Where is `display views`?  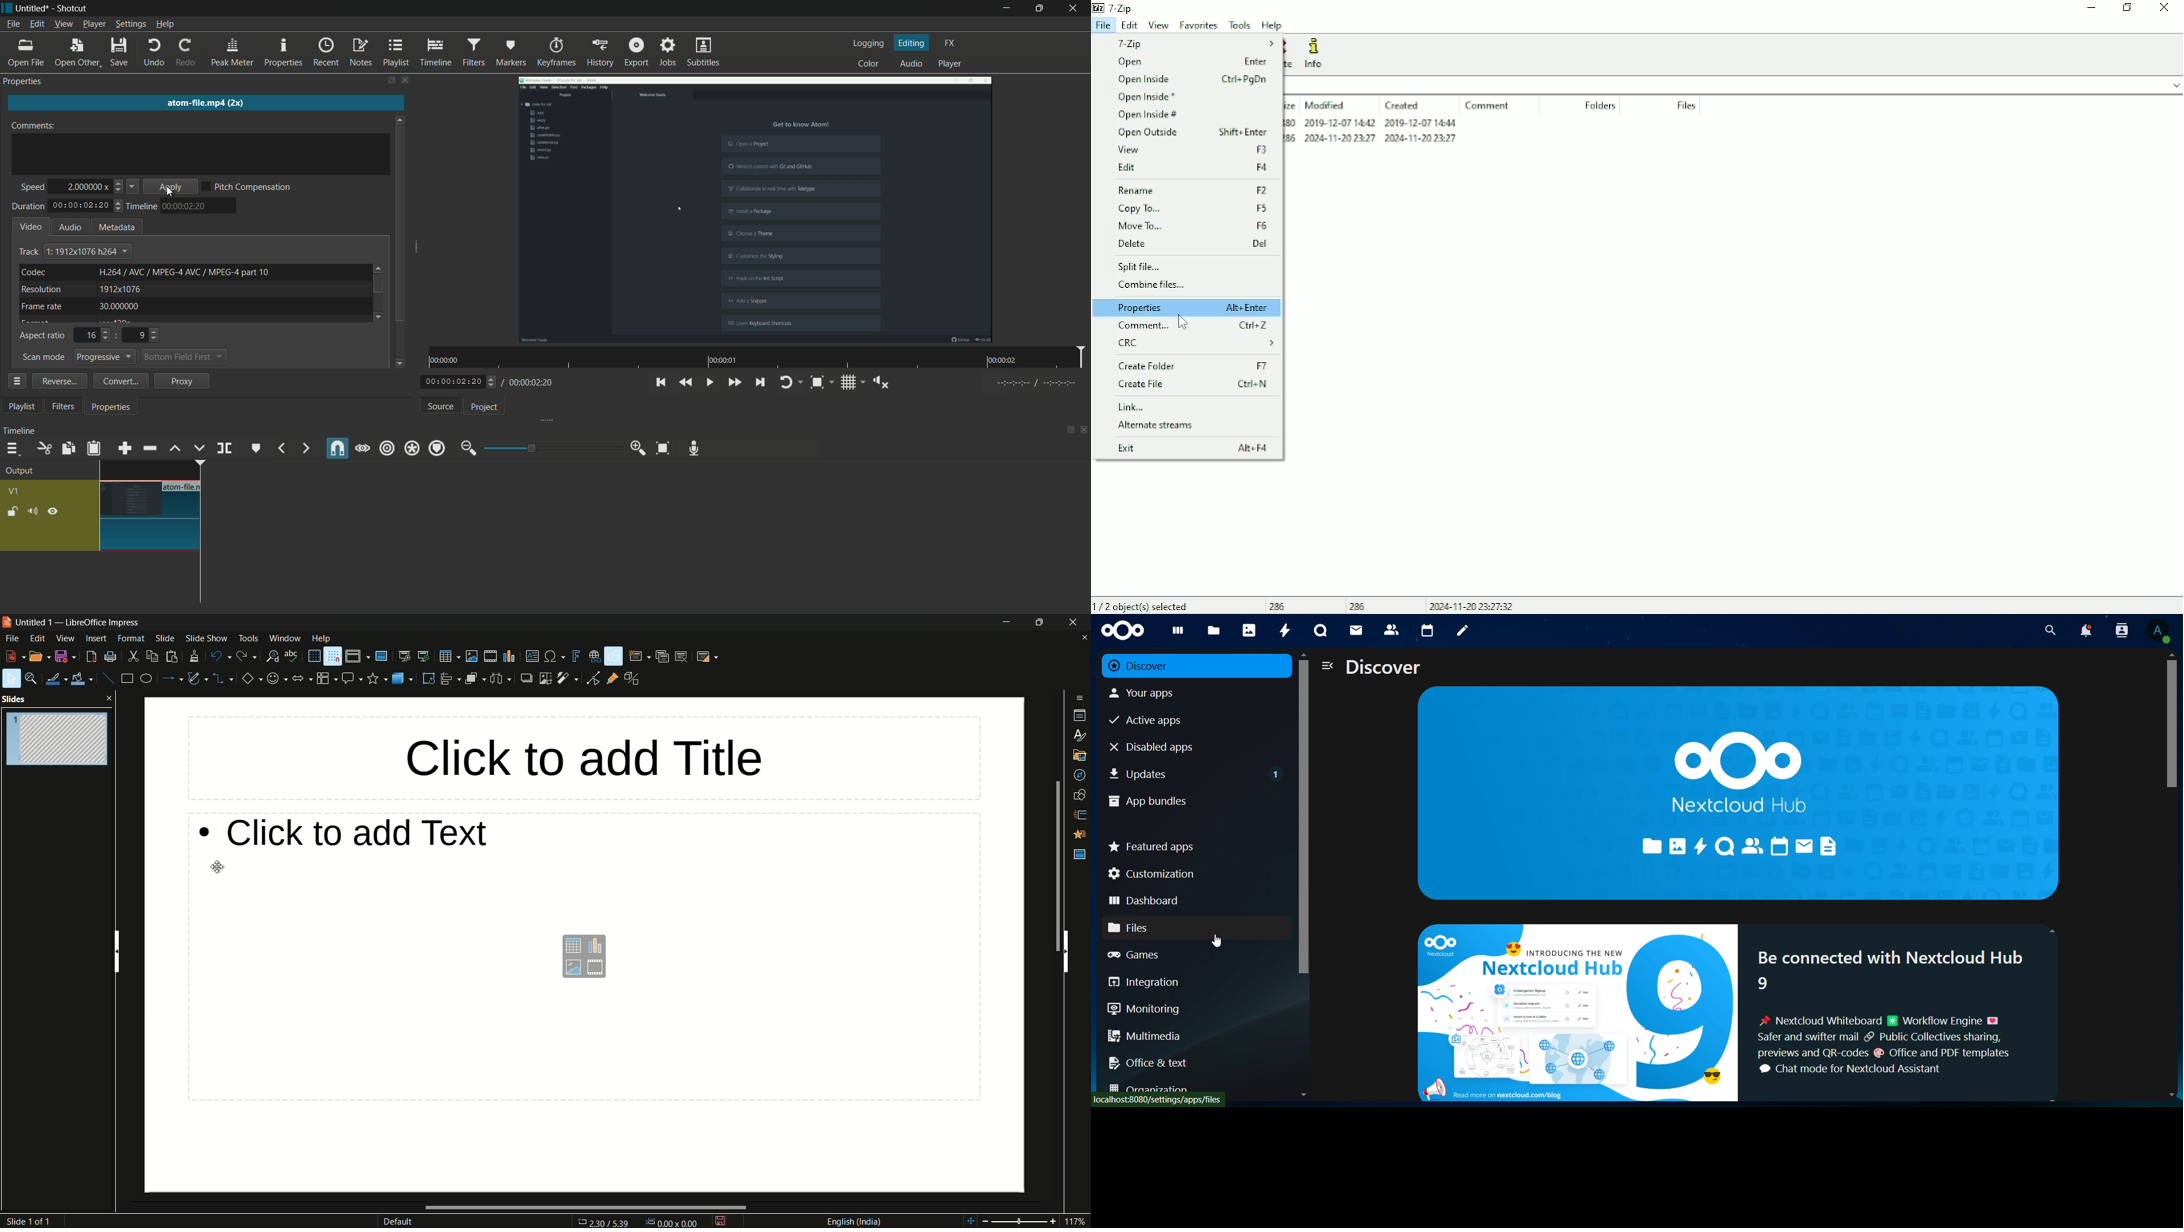 display views is located at coordinates (359, 656).